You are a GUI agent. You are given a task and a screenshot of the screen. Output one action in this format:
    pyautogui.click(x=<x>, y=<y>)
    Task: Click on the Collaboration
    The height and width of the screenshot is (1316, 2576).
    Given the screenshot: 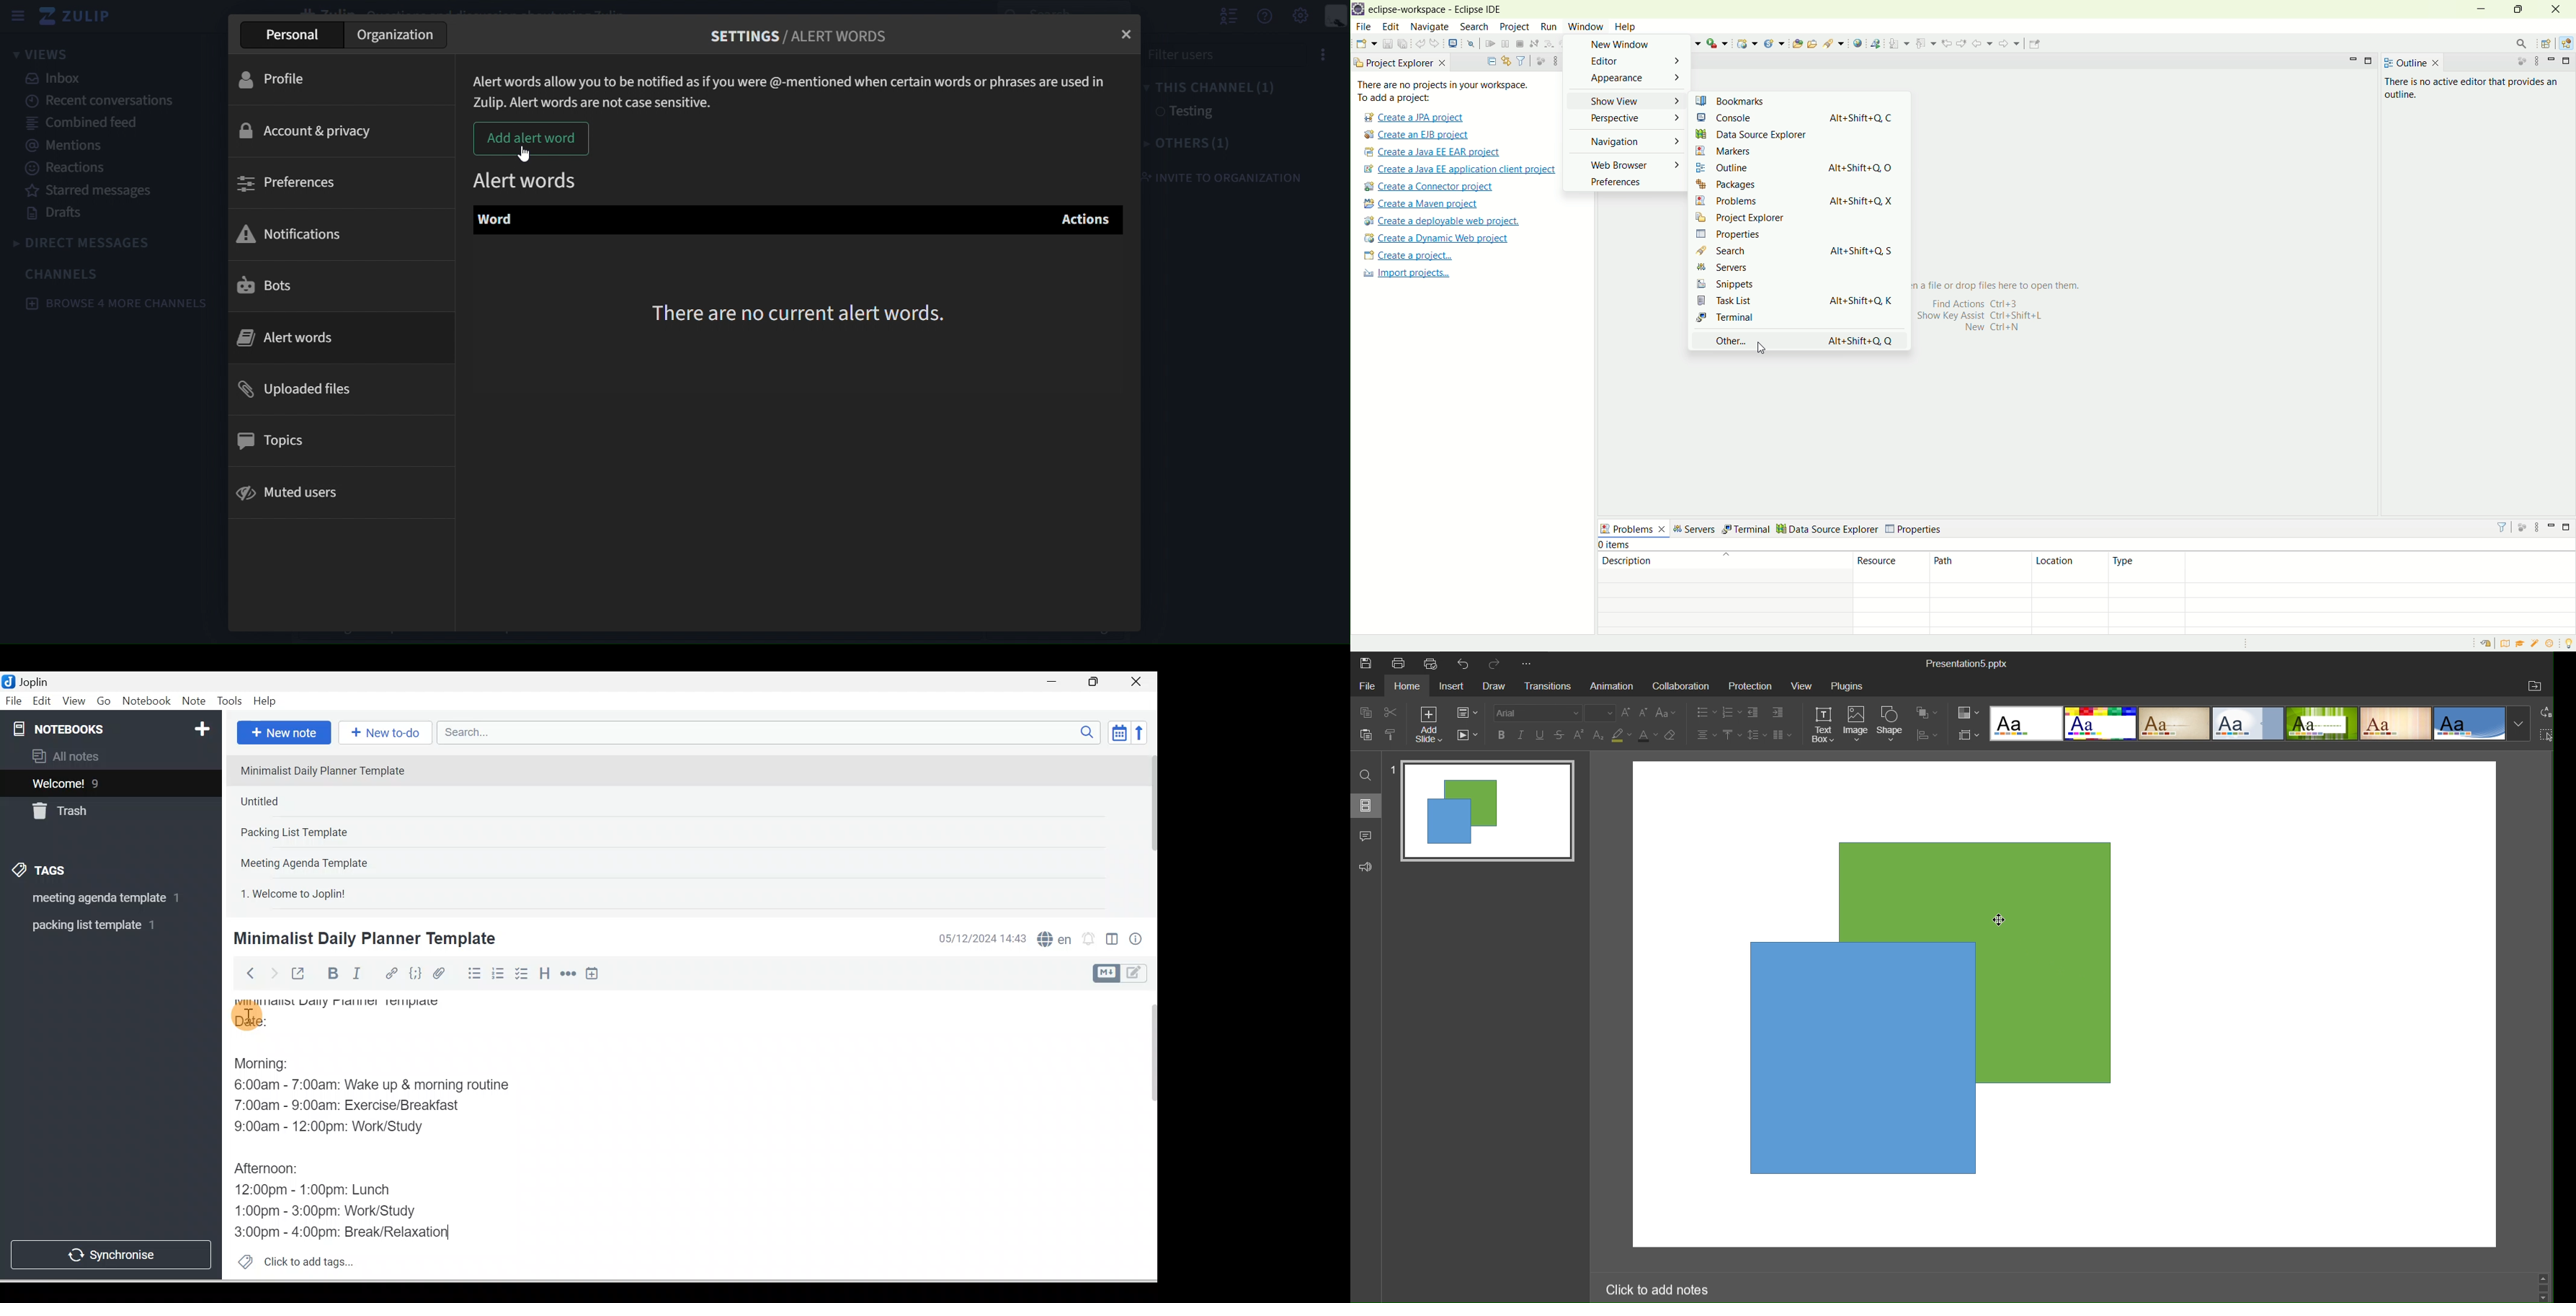 What is the action you would take?
    pyautogui.click(x=1682, y=686)
    